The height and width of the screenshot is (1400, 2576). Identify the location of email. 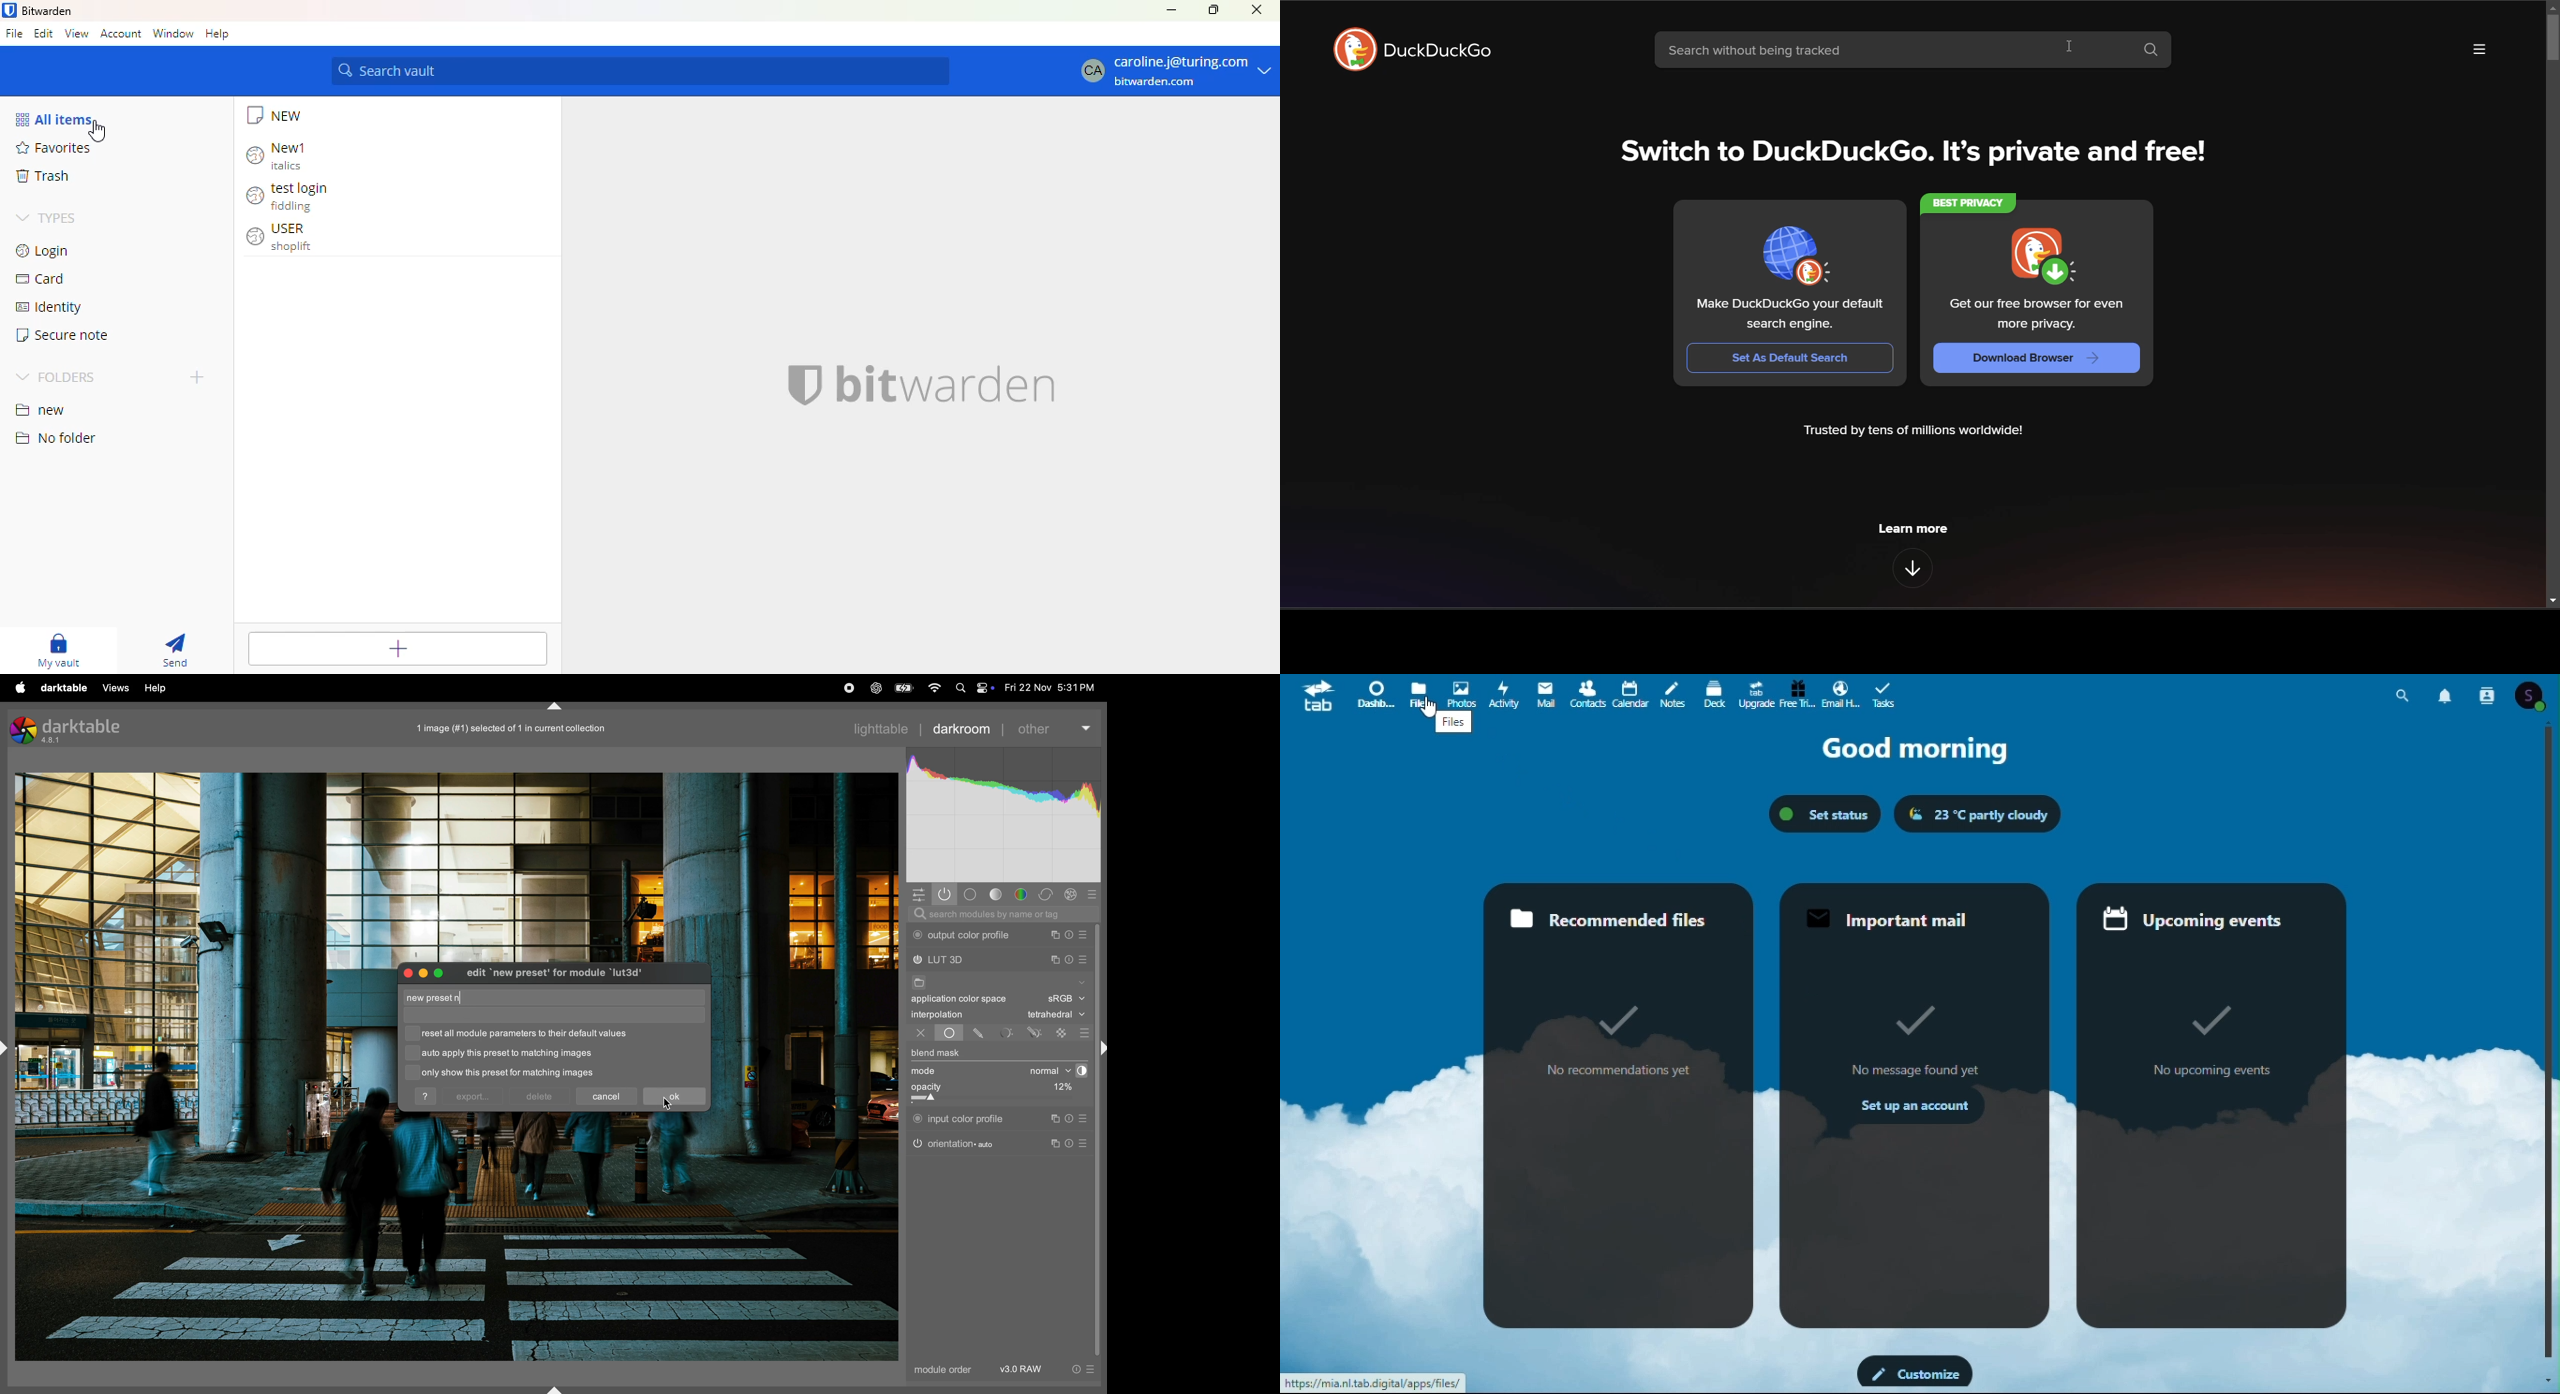
(1546, 692).